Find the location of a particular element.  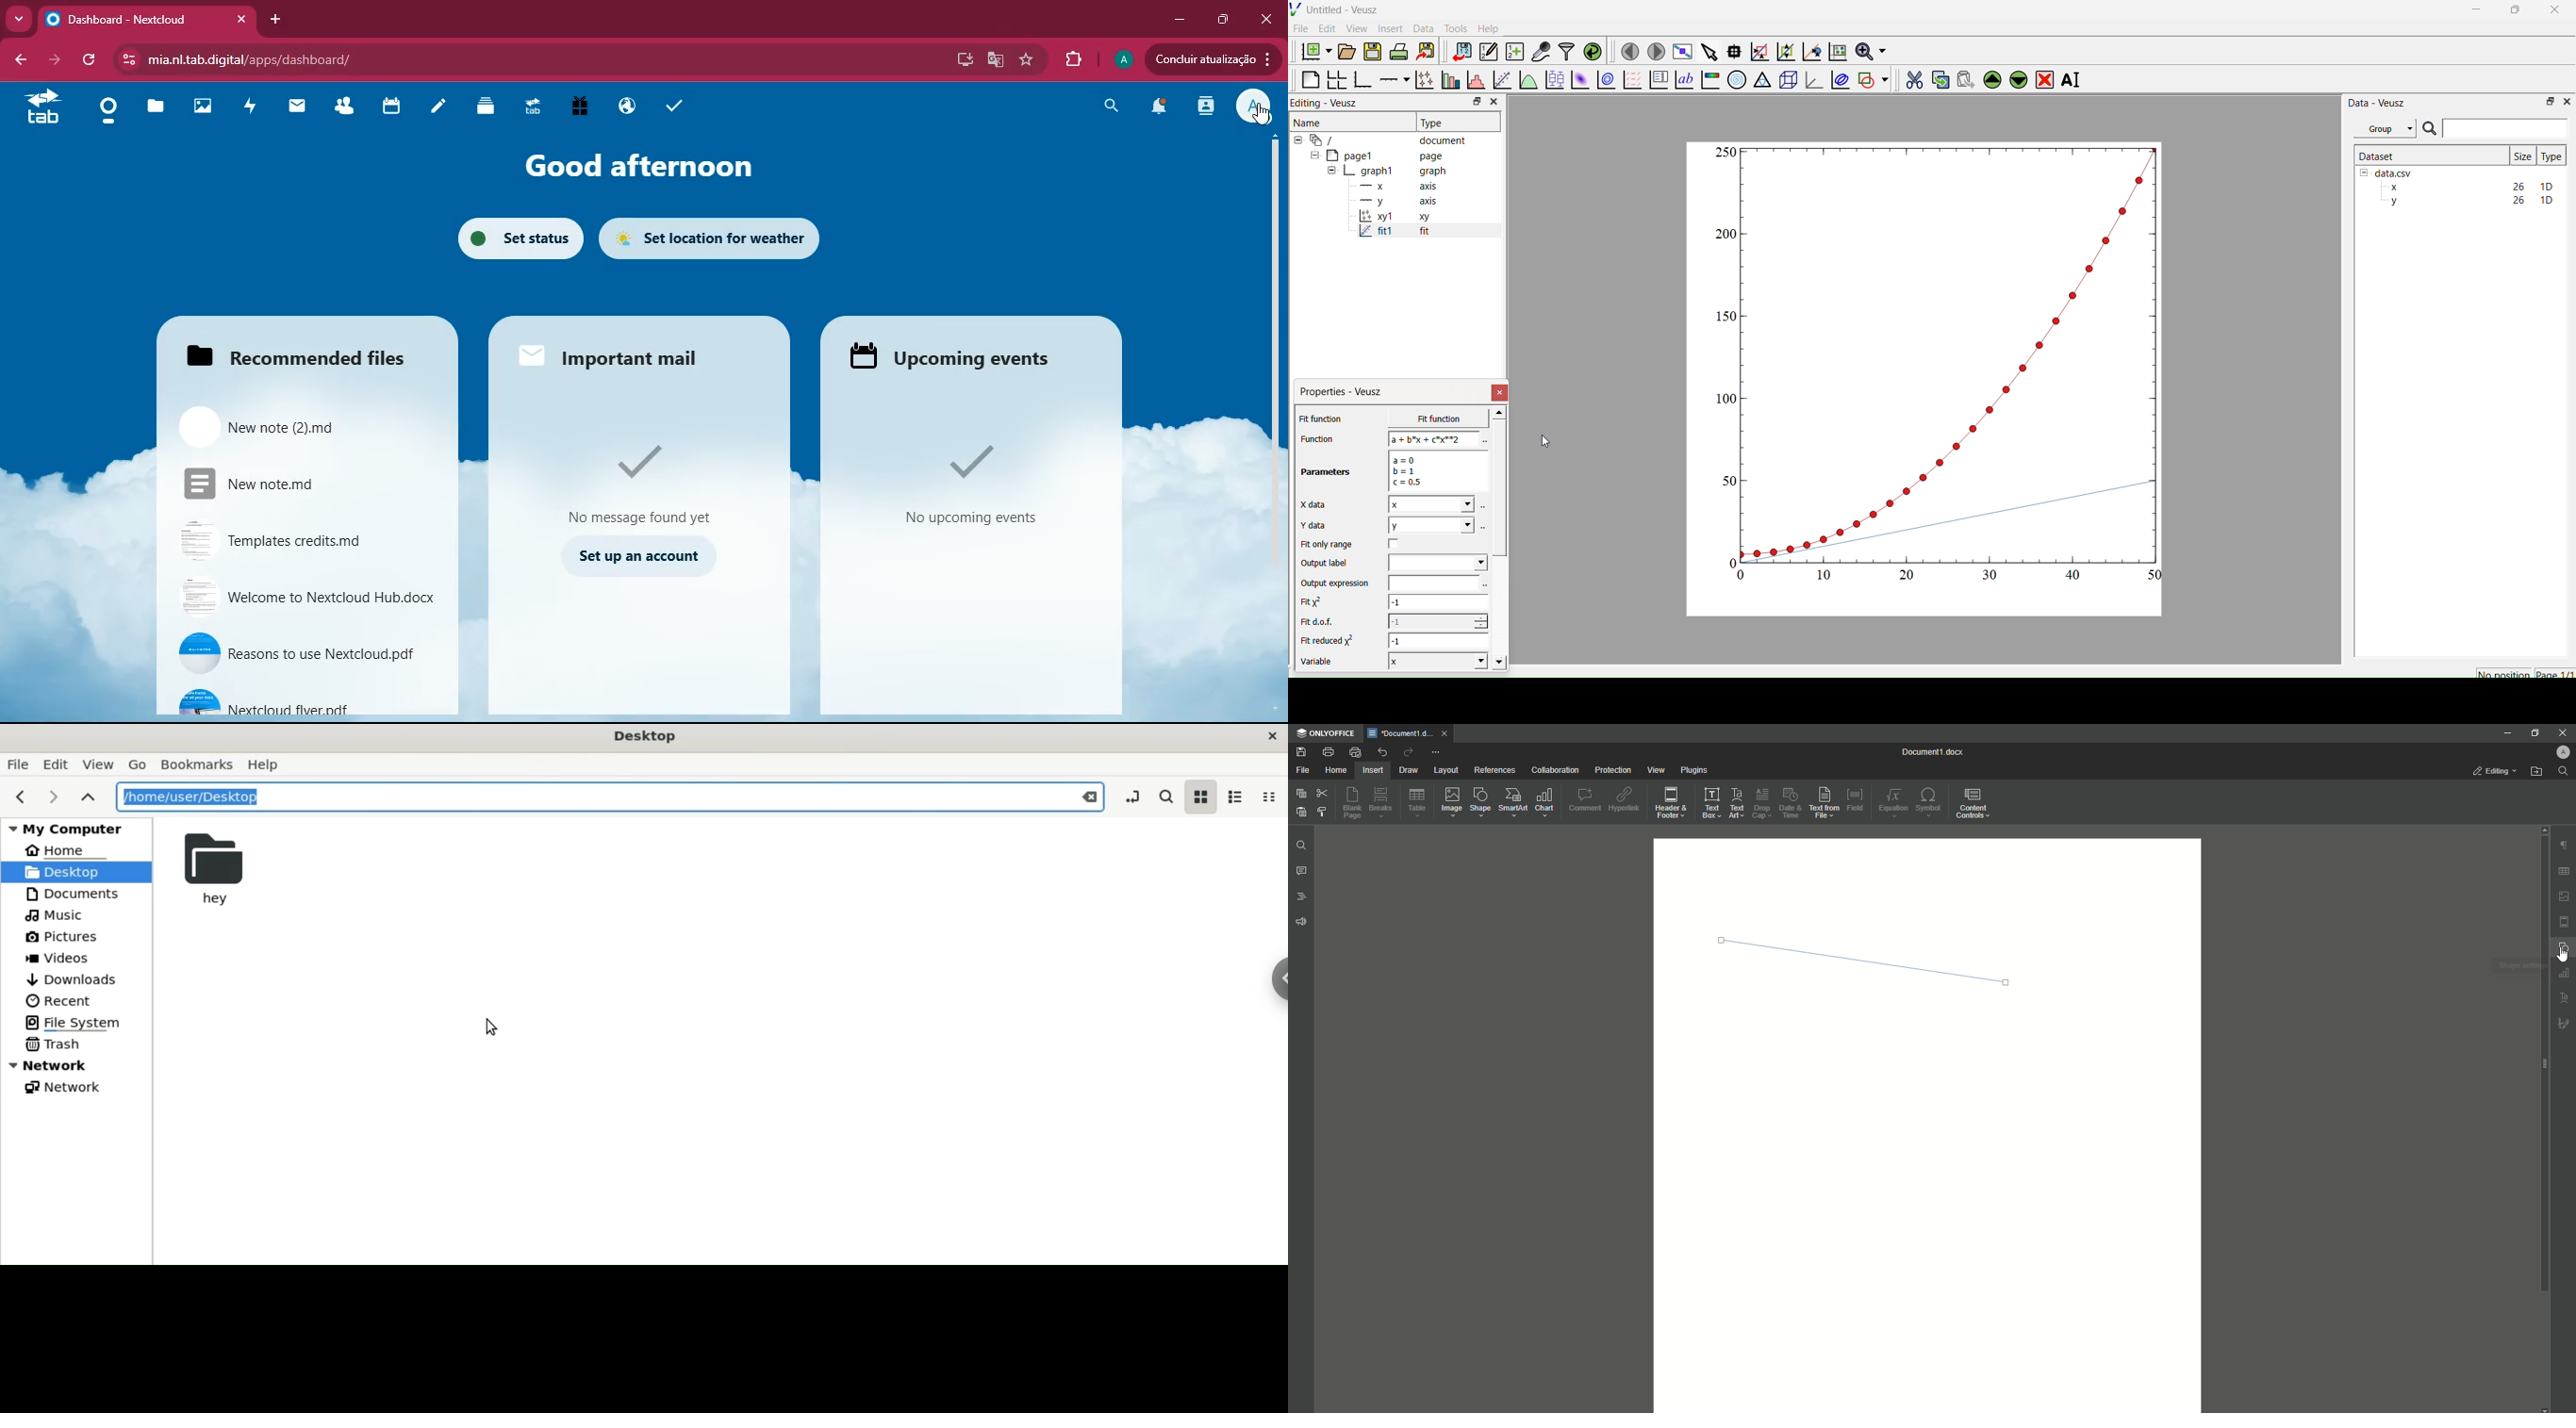

mail is located at coordinates (296, 108).